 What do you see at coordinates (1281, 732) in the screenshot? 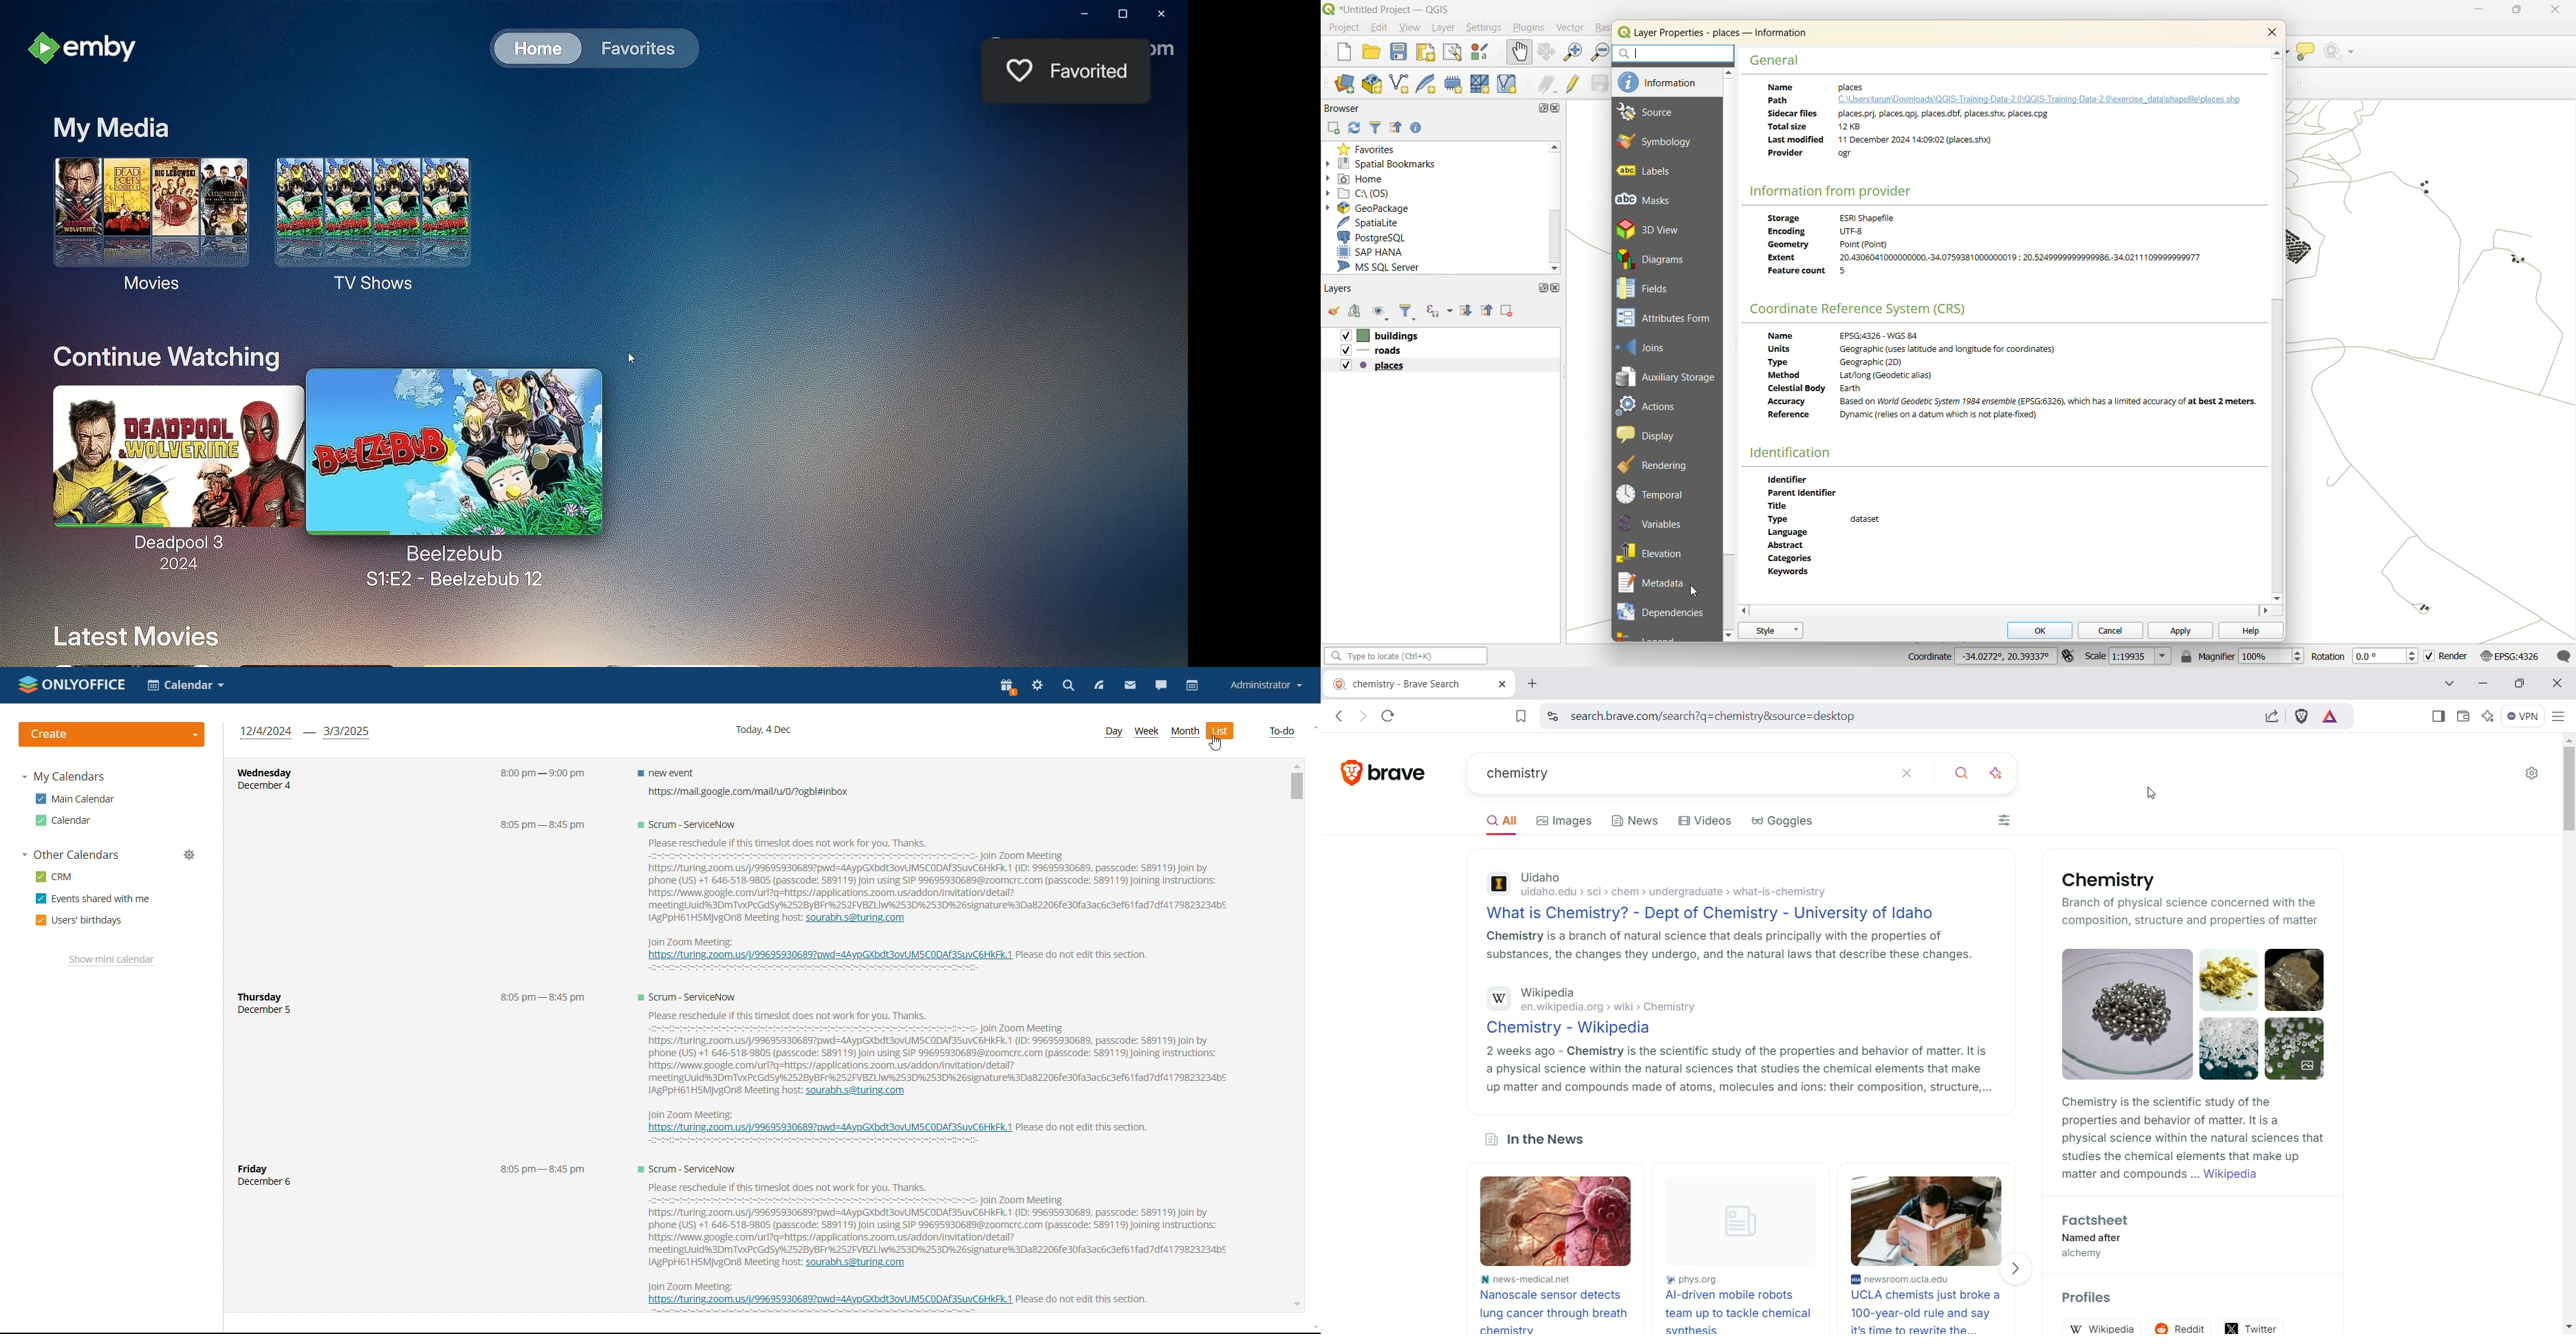
I see `to-do` at bounding box center [1281, 732].